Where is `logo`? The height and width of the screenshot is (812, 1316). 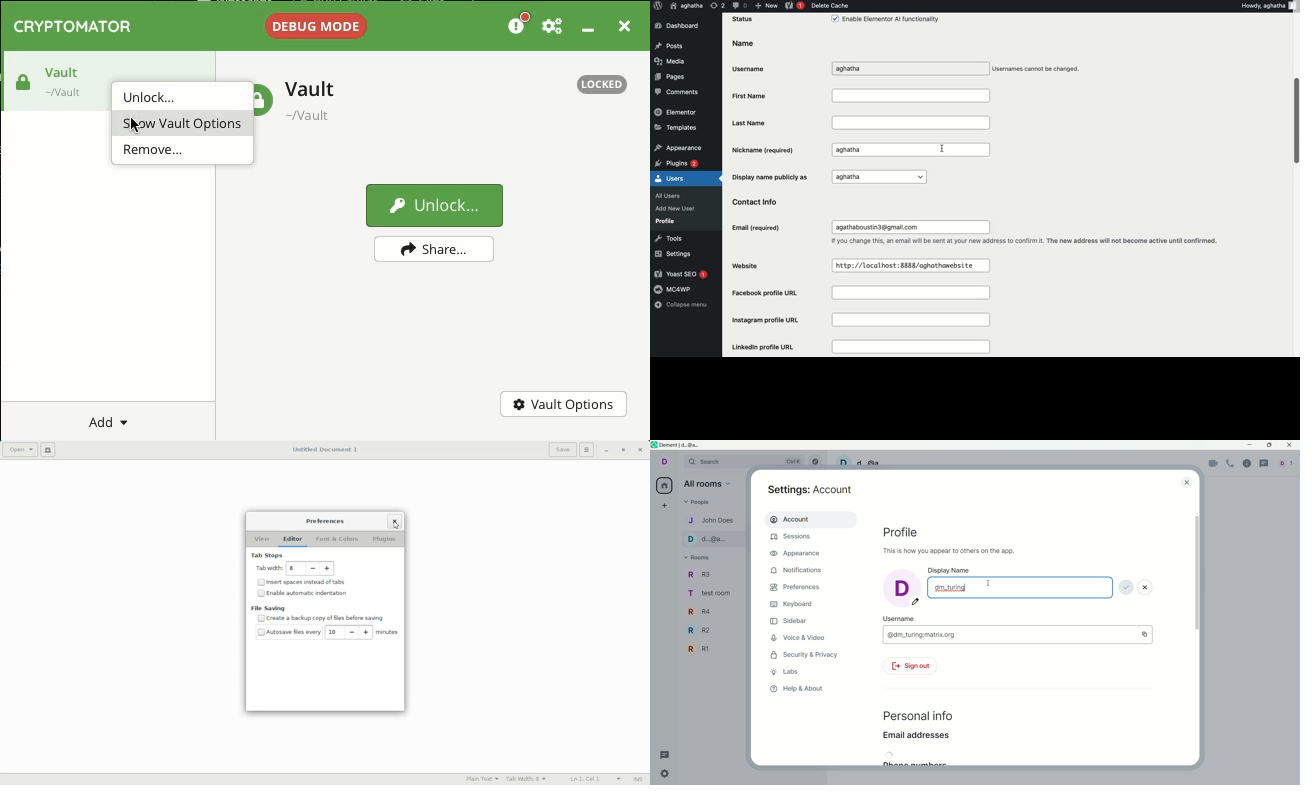
logo is located at coordinates (654, 446).